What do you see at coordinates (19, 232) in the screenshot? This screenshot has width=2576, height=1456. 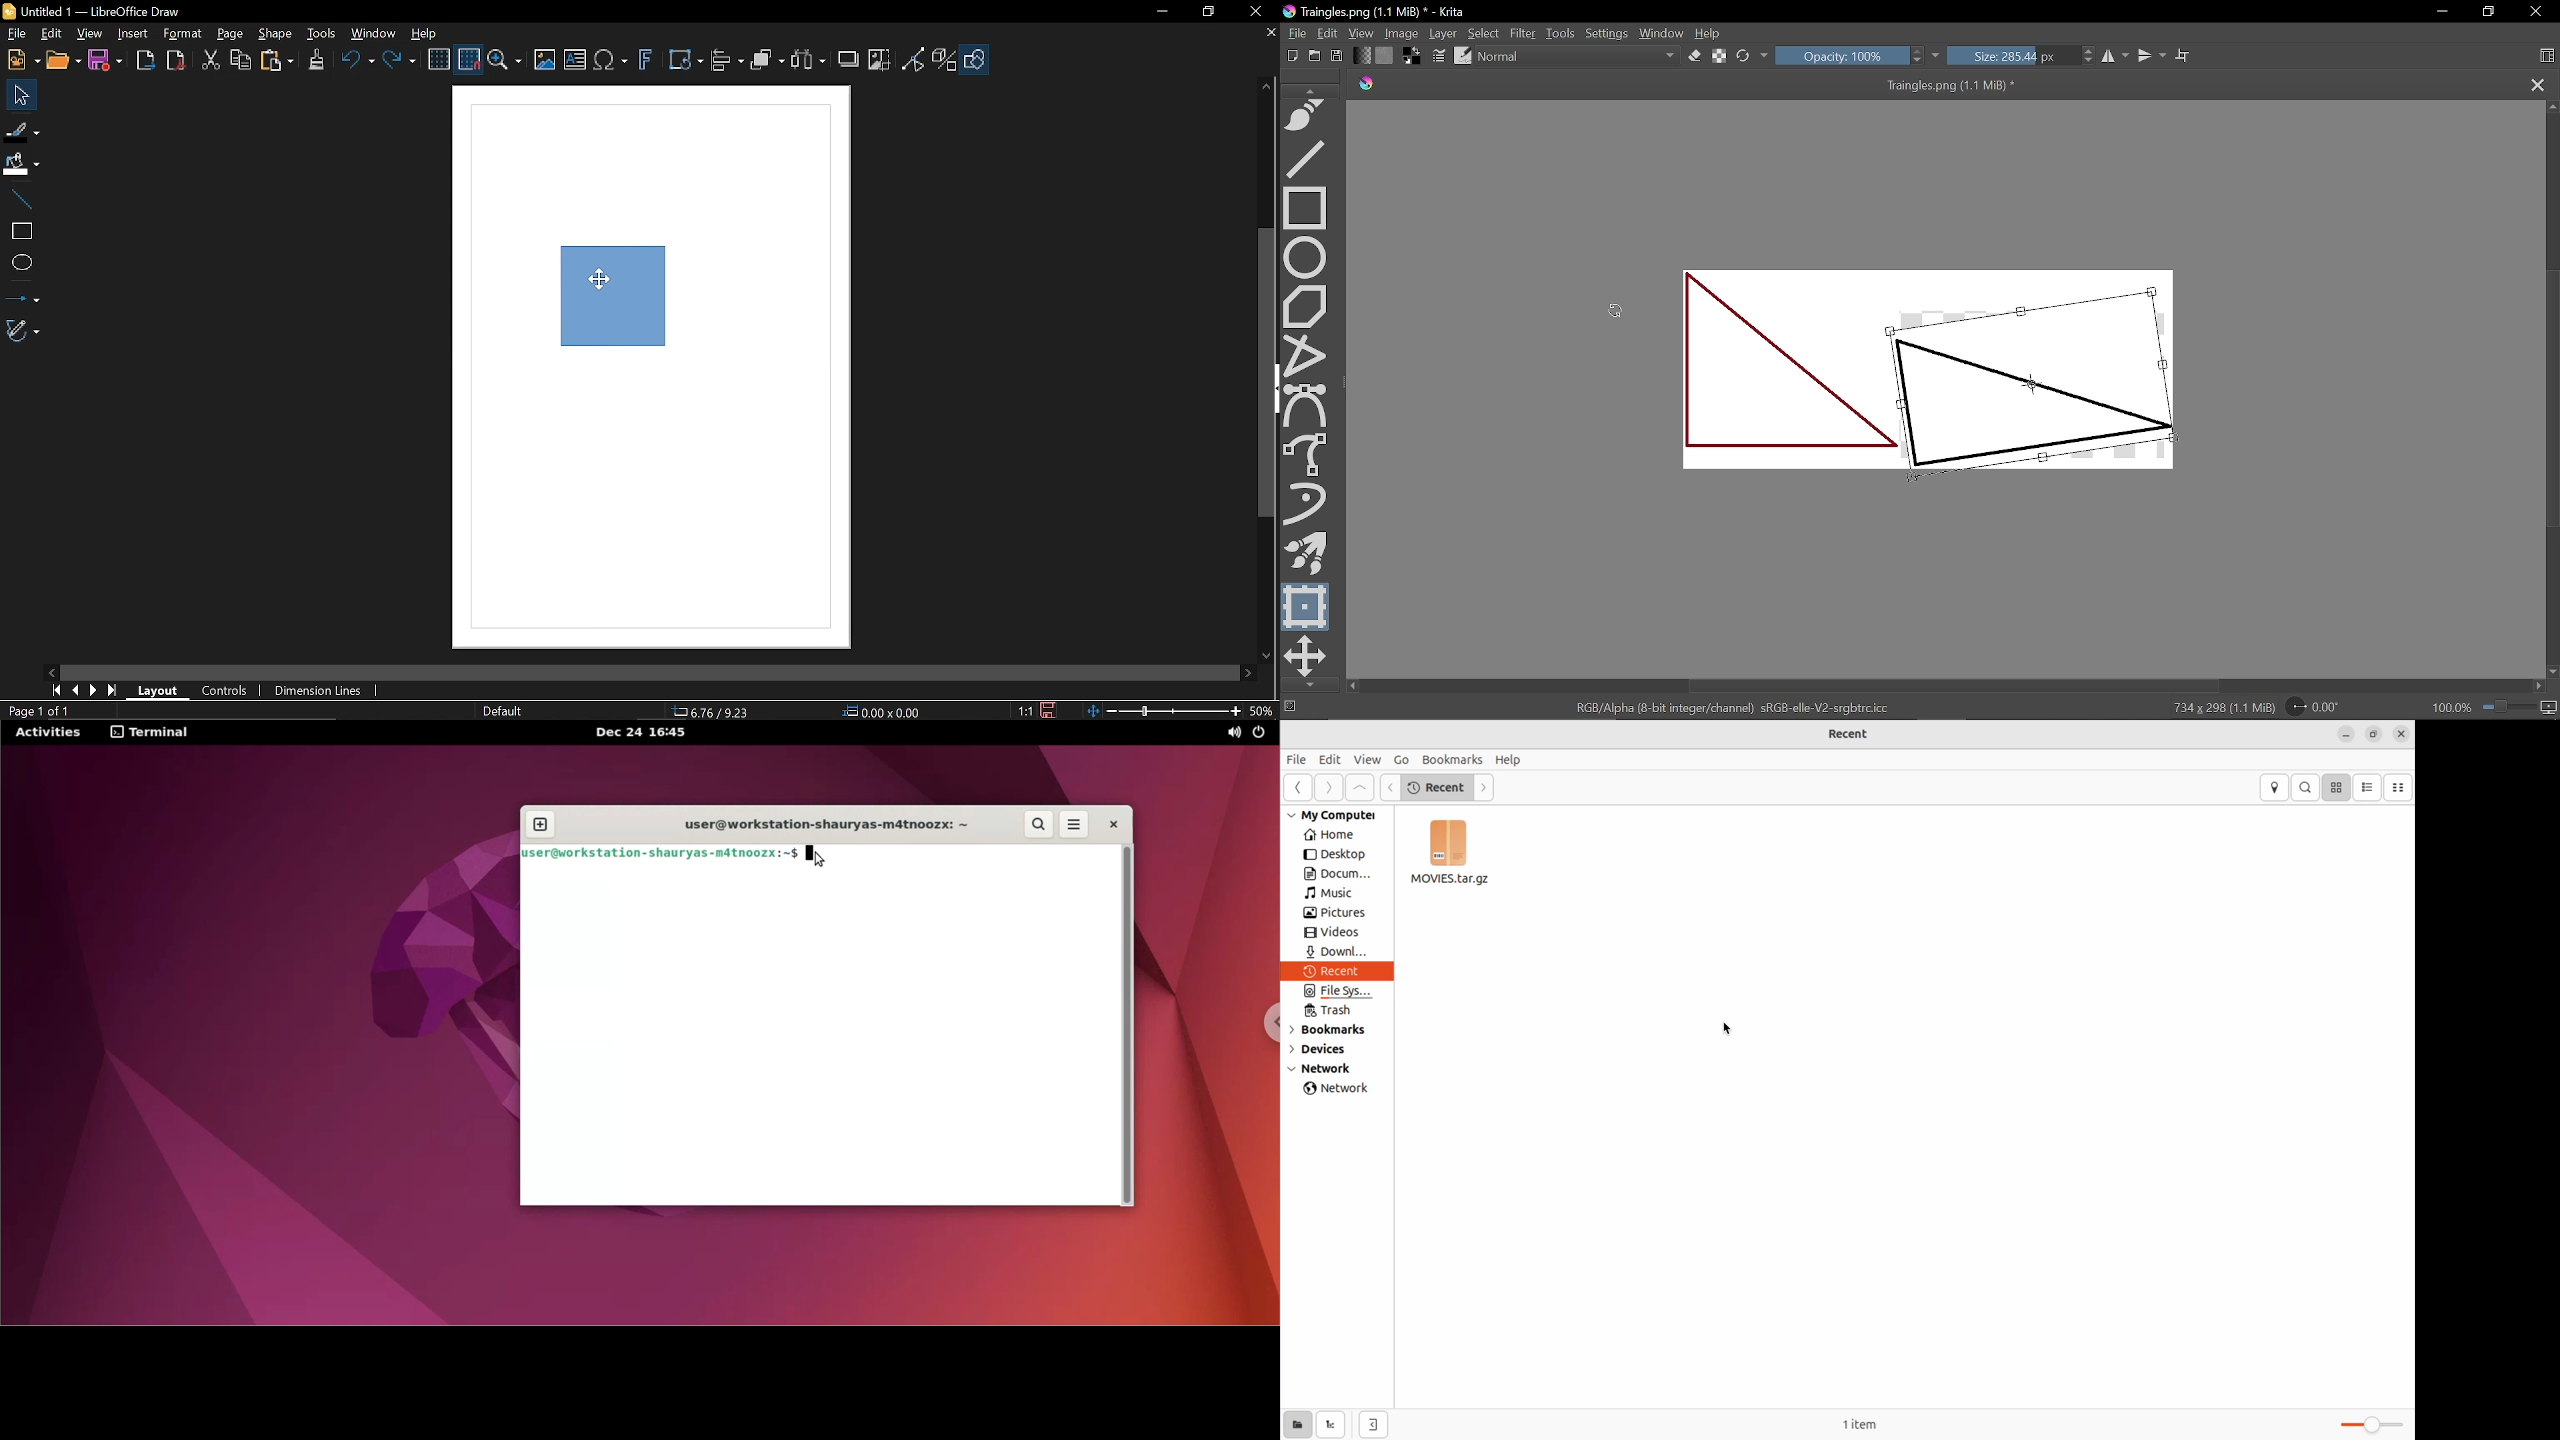 I see `rectangle` at bounding box center [19, 232].